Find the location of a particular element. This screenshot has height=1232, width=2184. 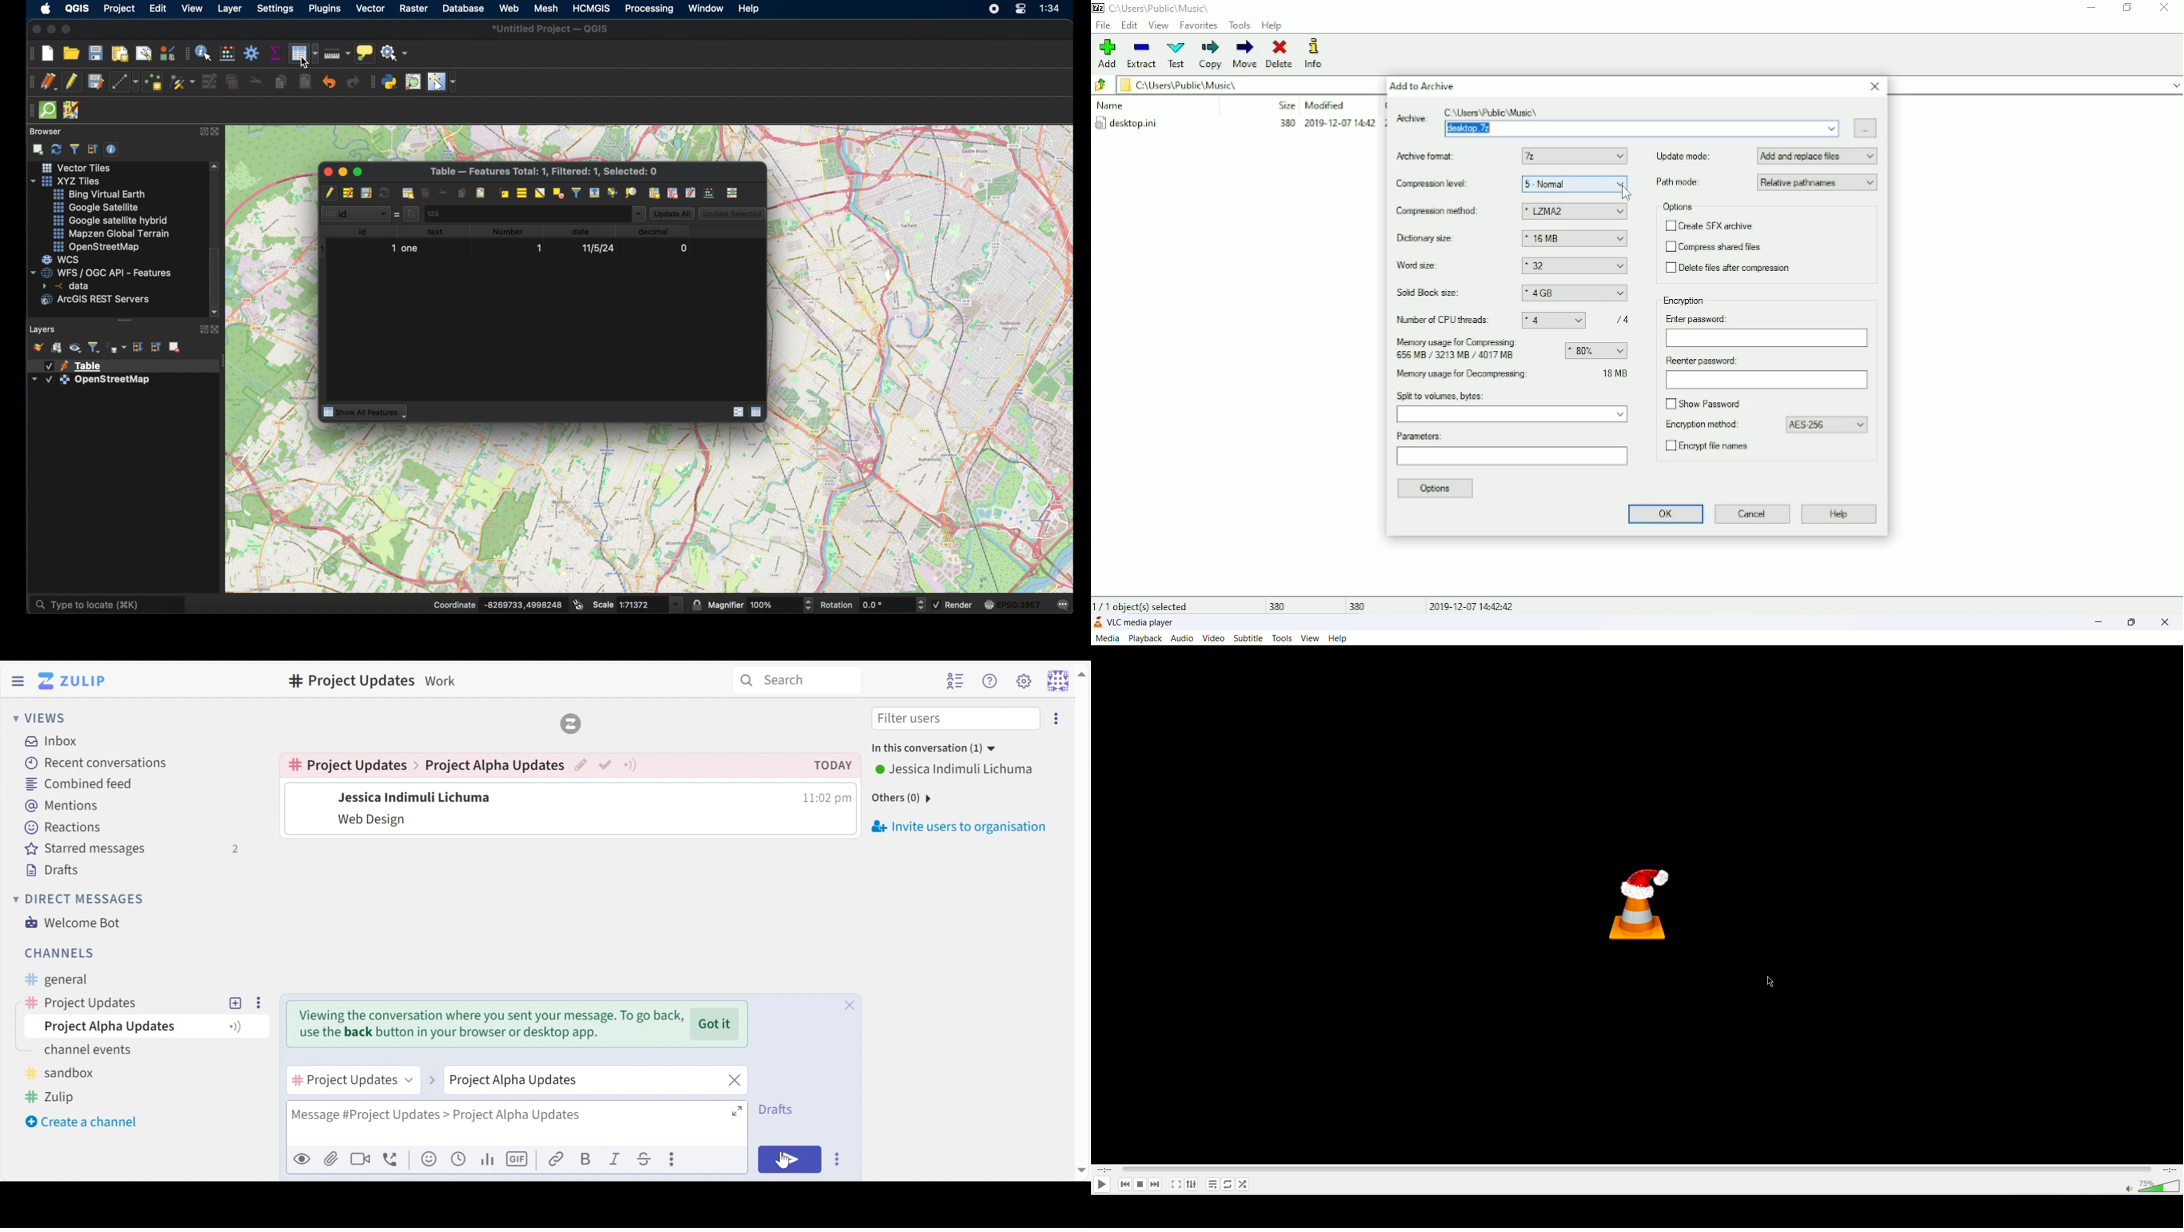

Reload is located at coordinates (572, 722).